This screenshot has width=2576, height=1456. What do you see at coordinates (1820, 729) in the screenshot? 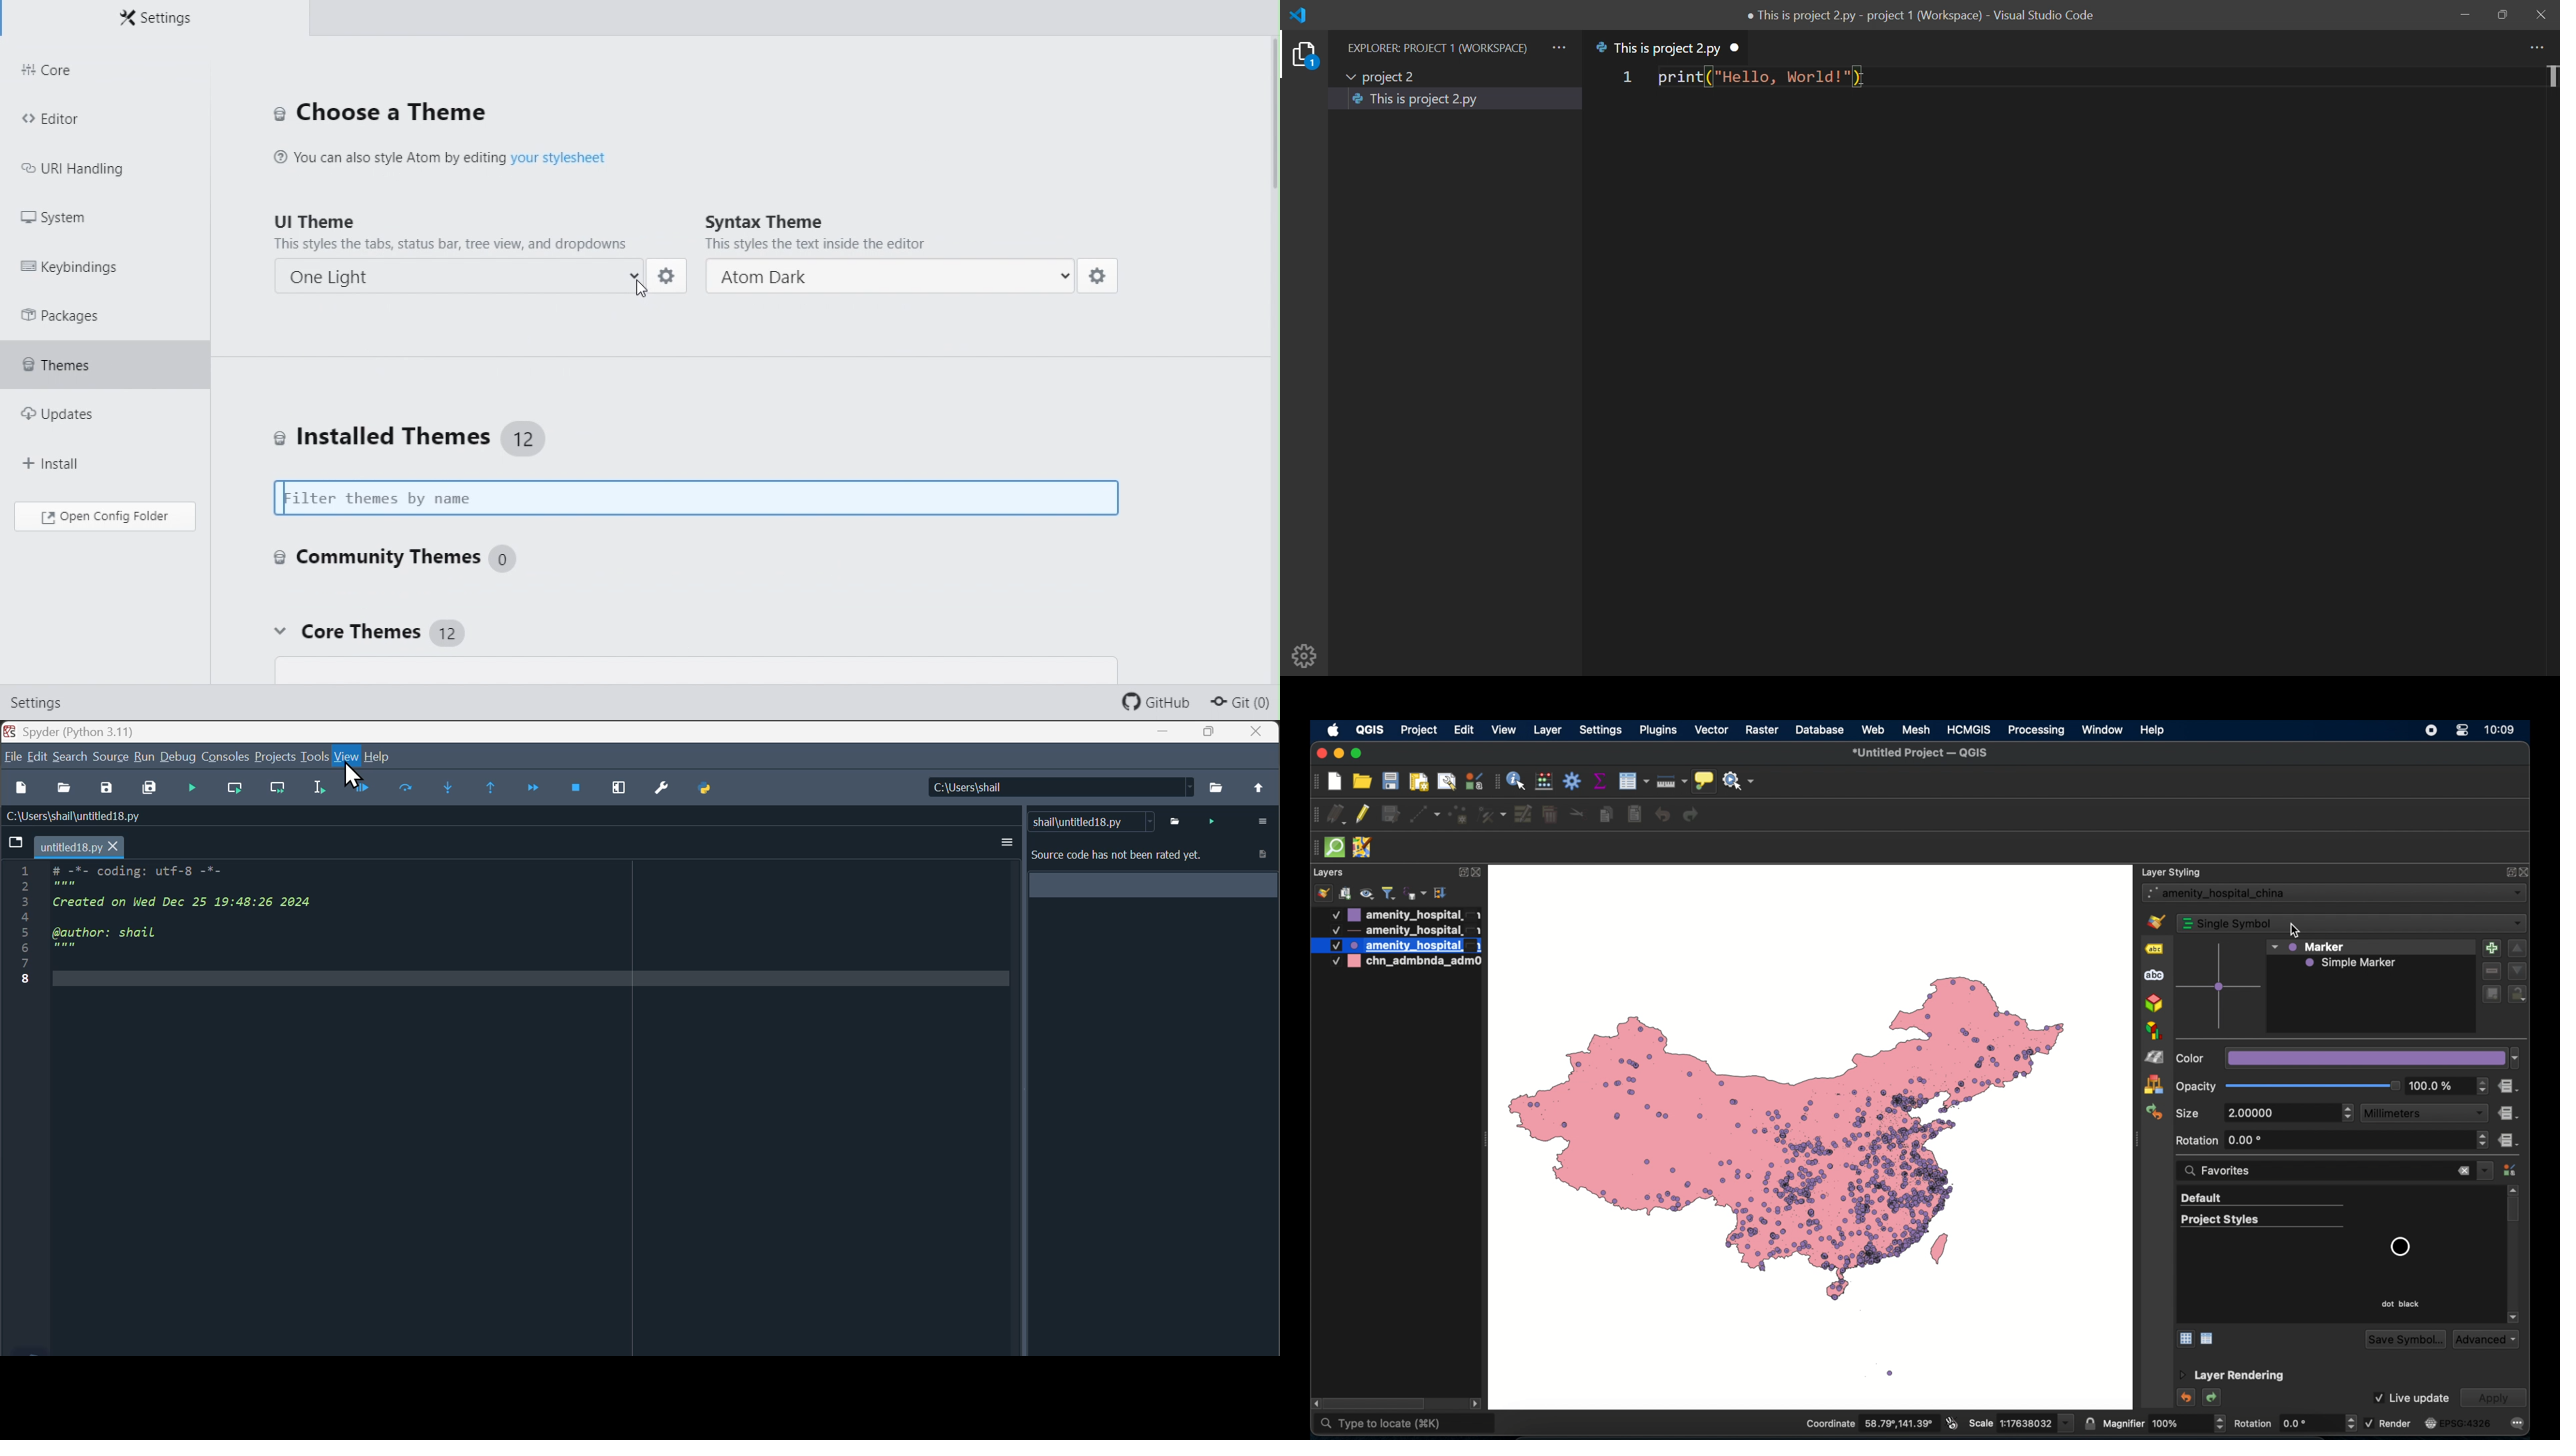
I see `database` at bounding box center [1820, 729].